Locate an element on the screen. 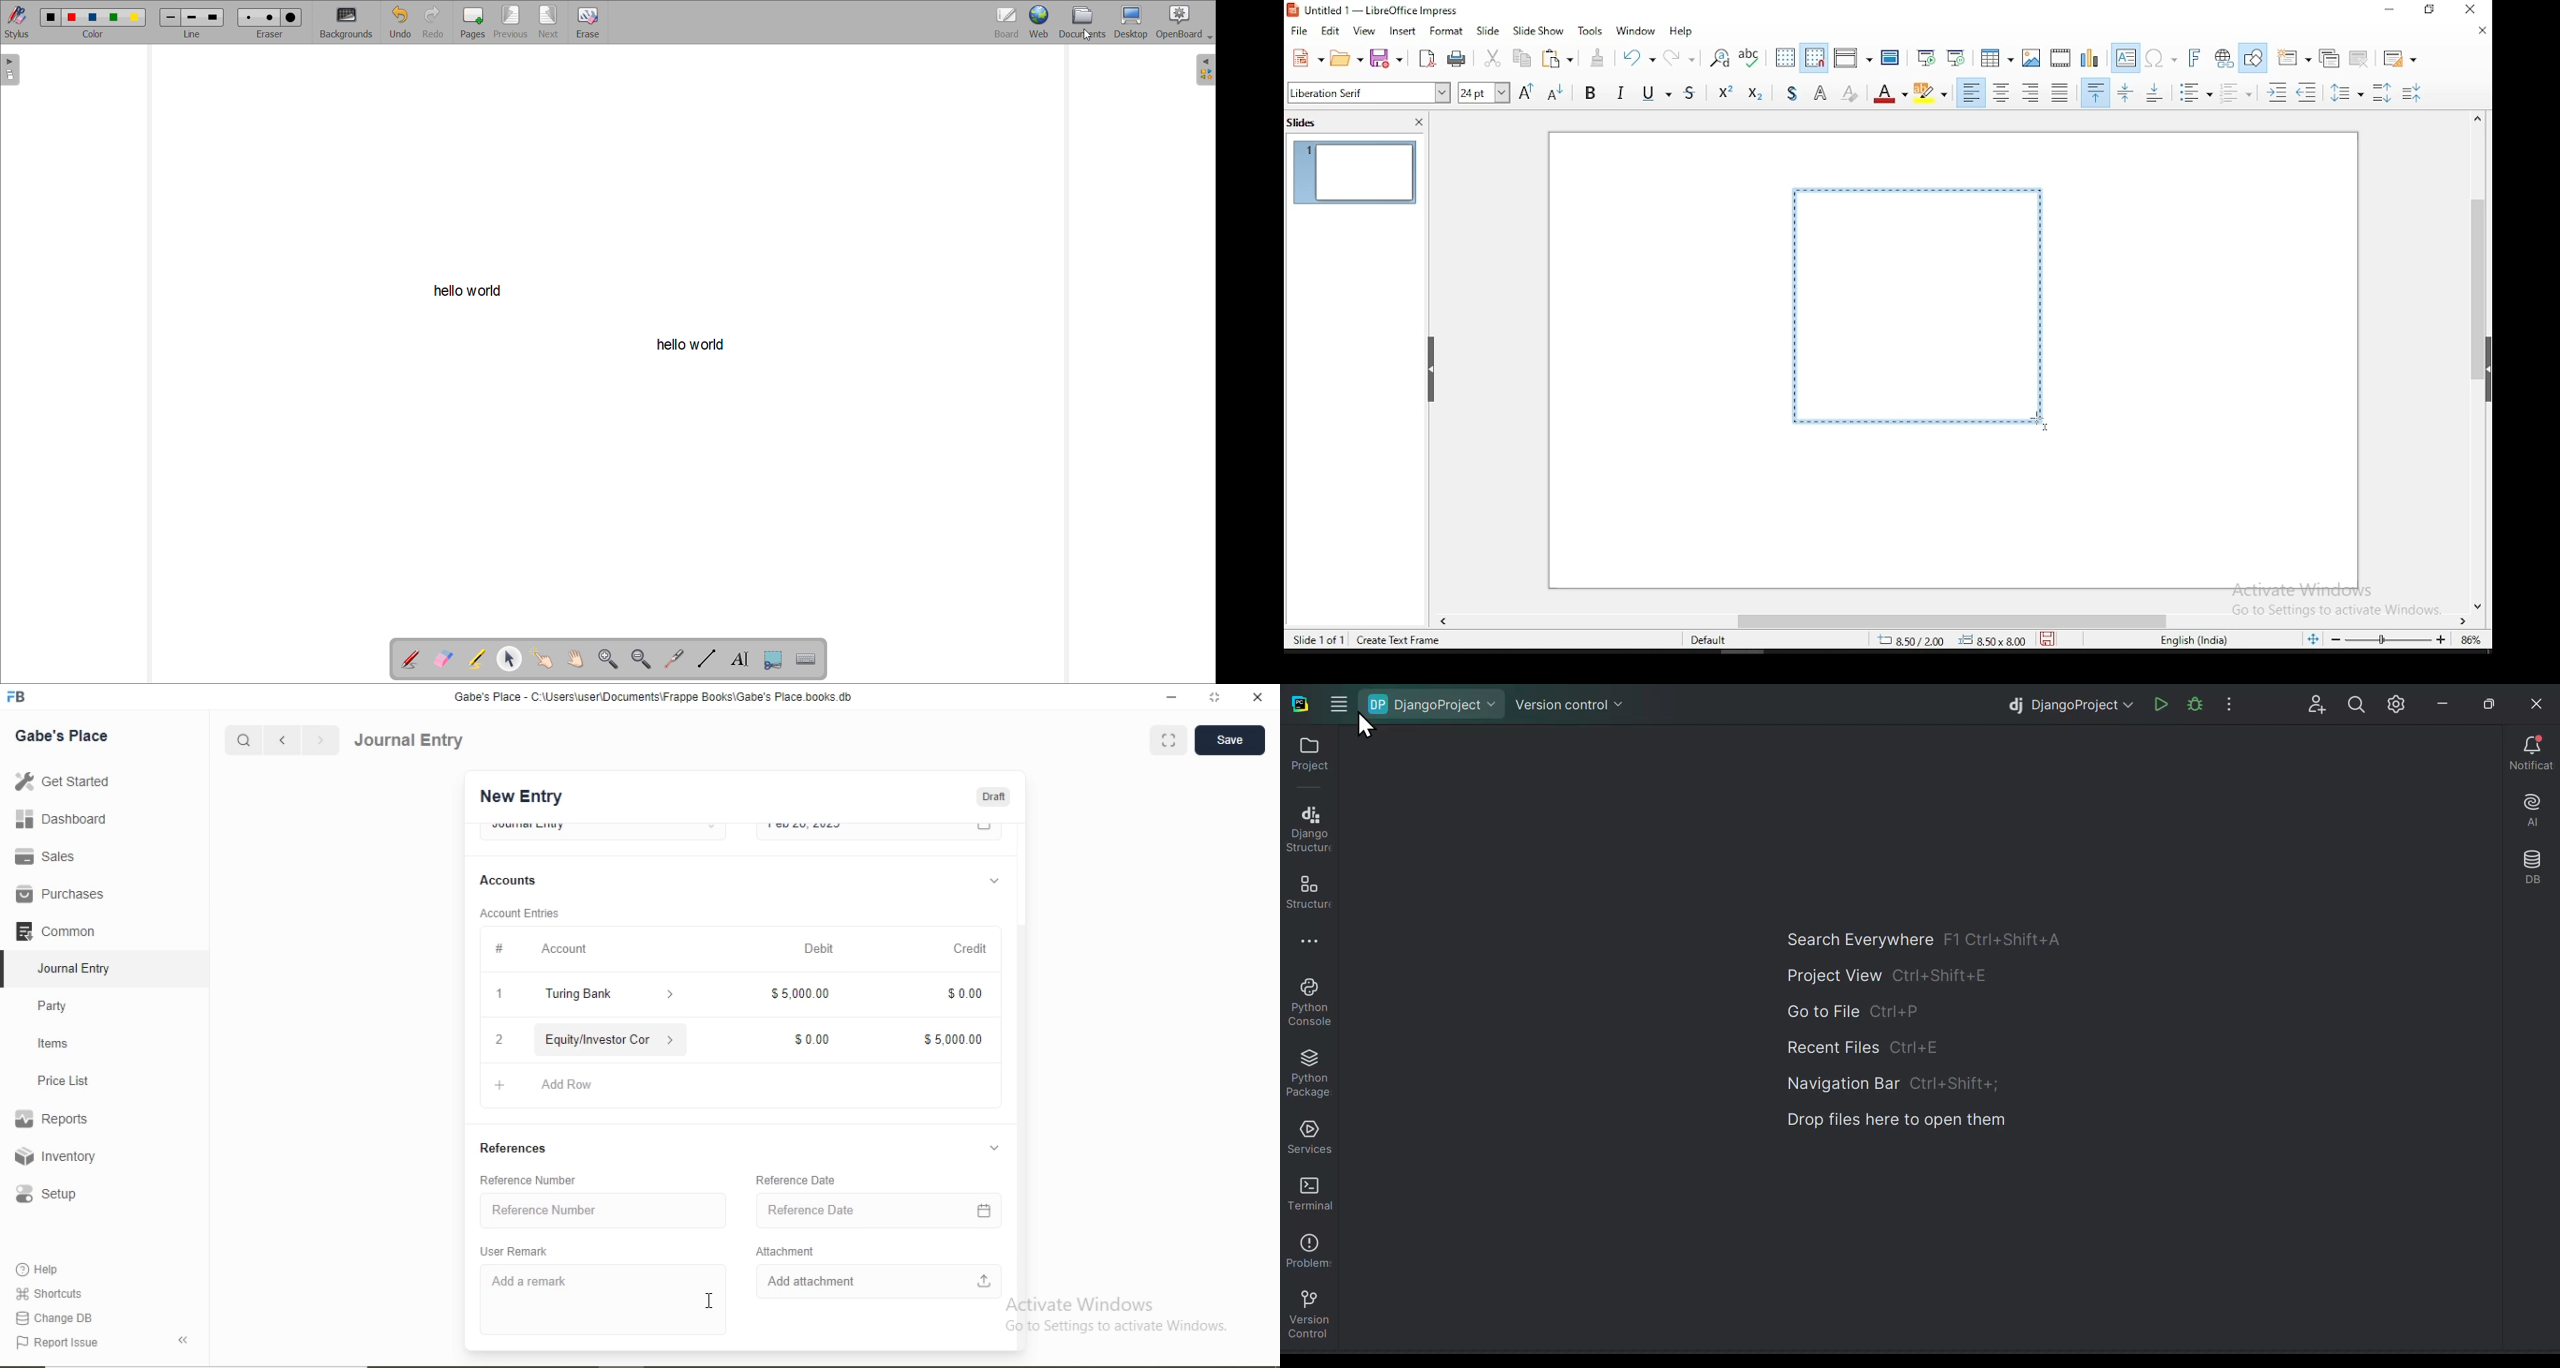 The width and height of the screenshot is (2576, 1372). # is located at coordinates (499, 950).